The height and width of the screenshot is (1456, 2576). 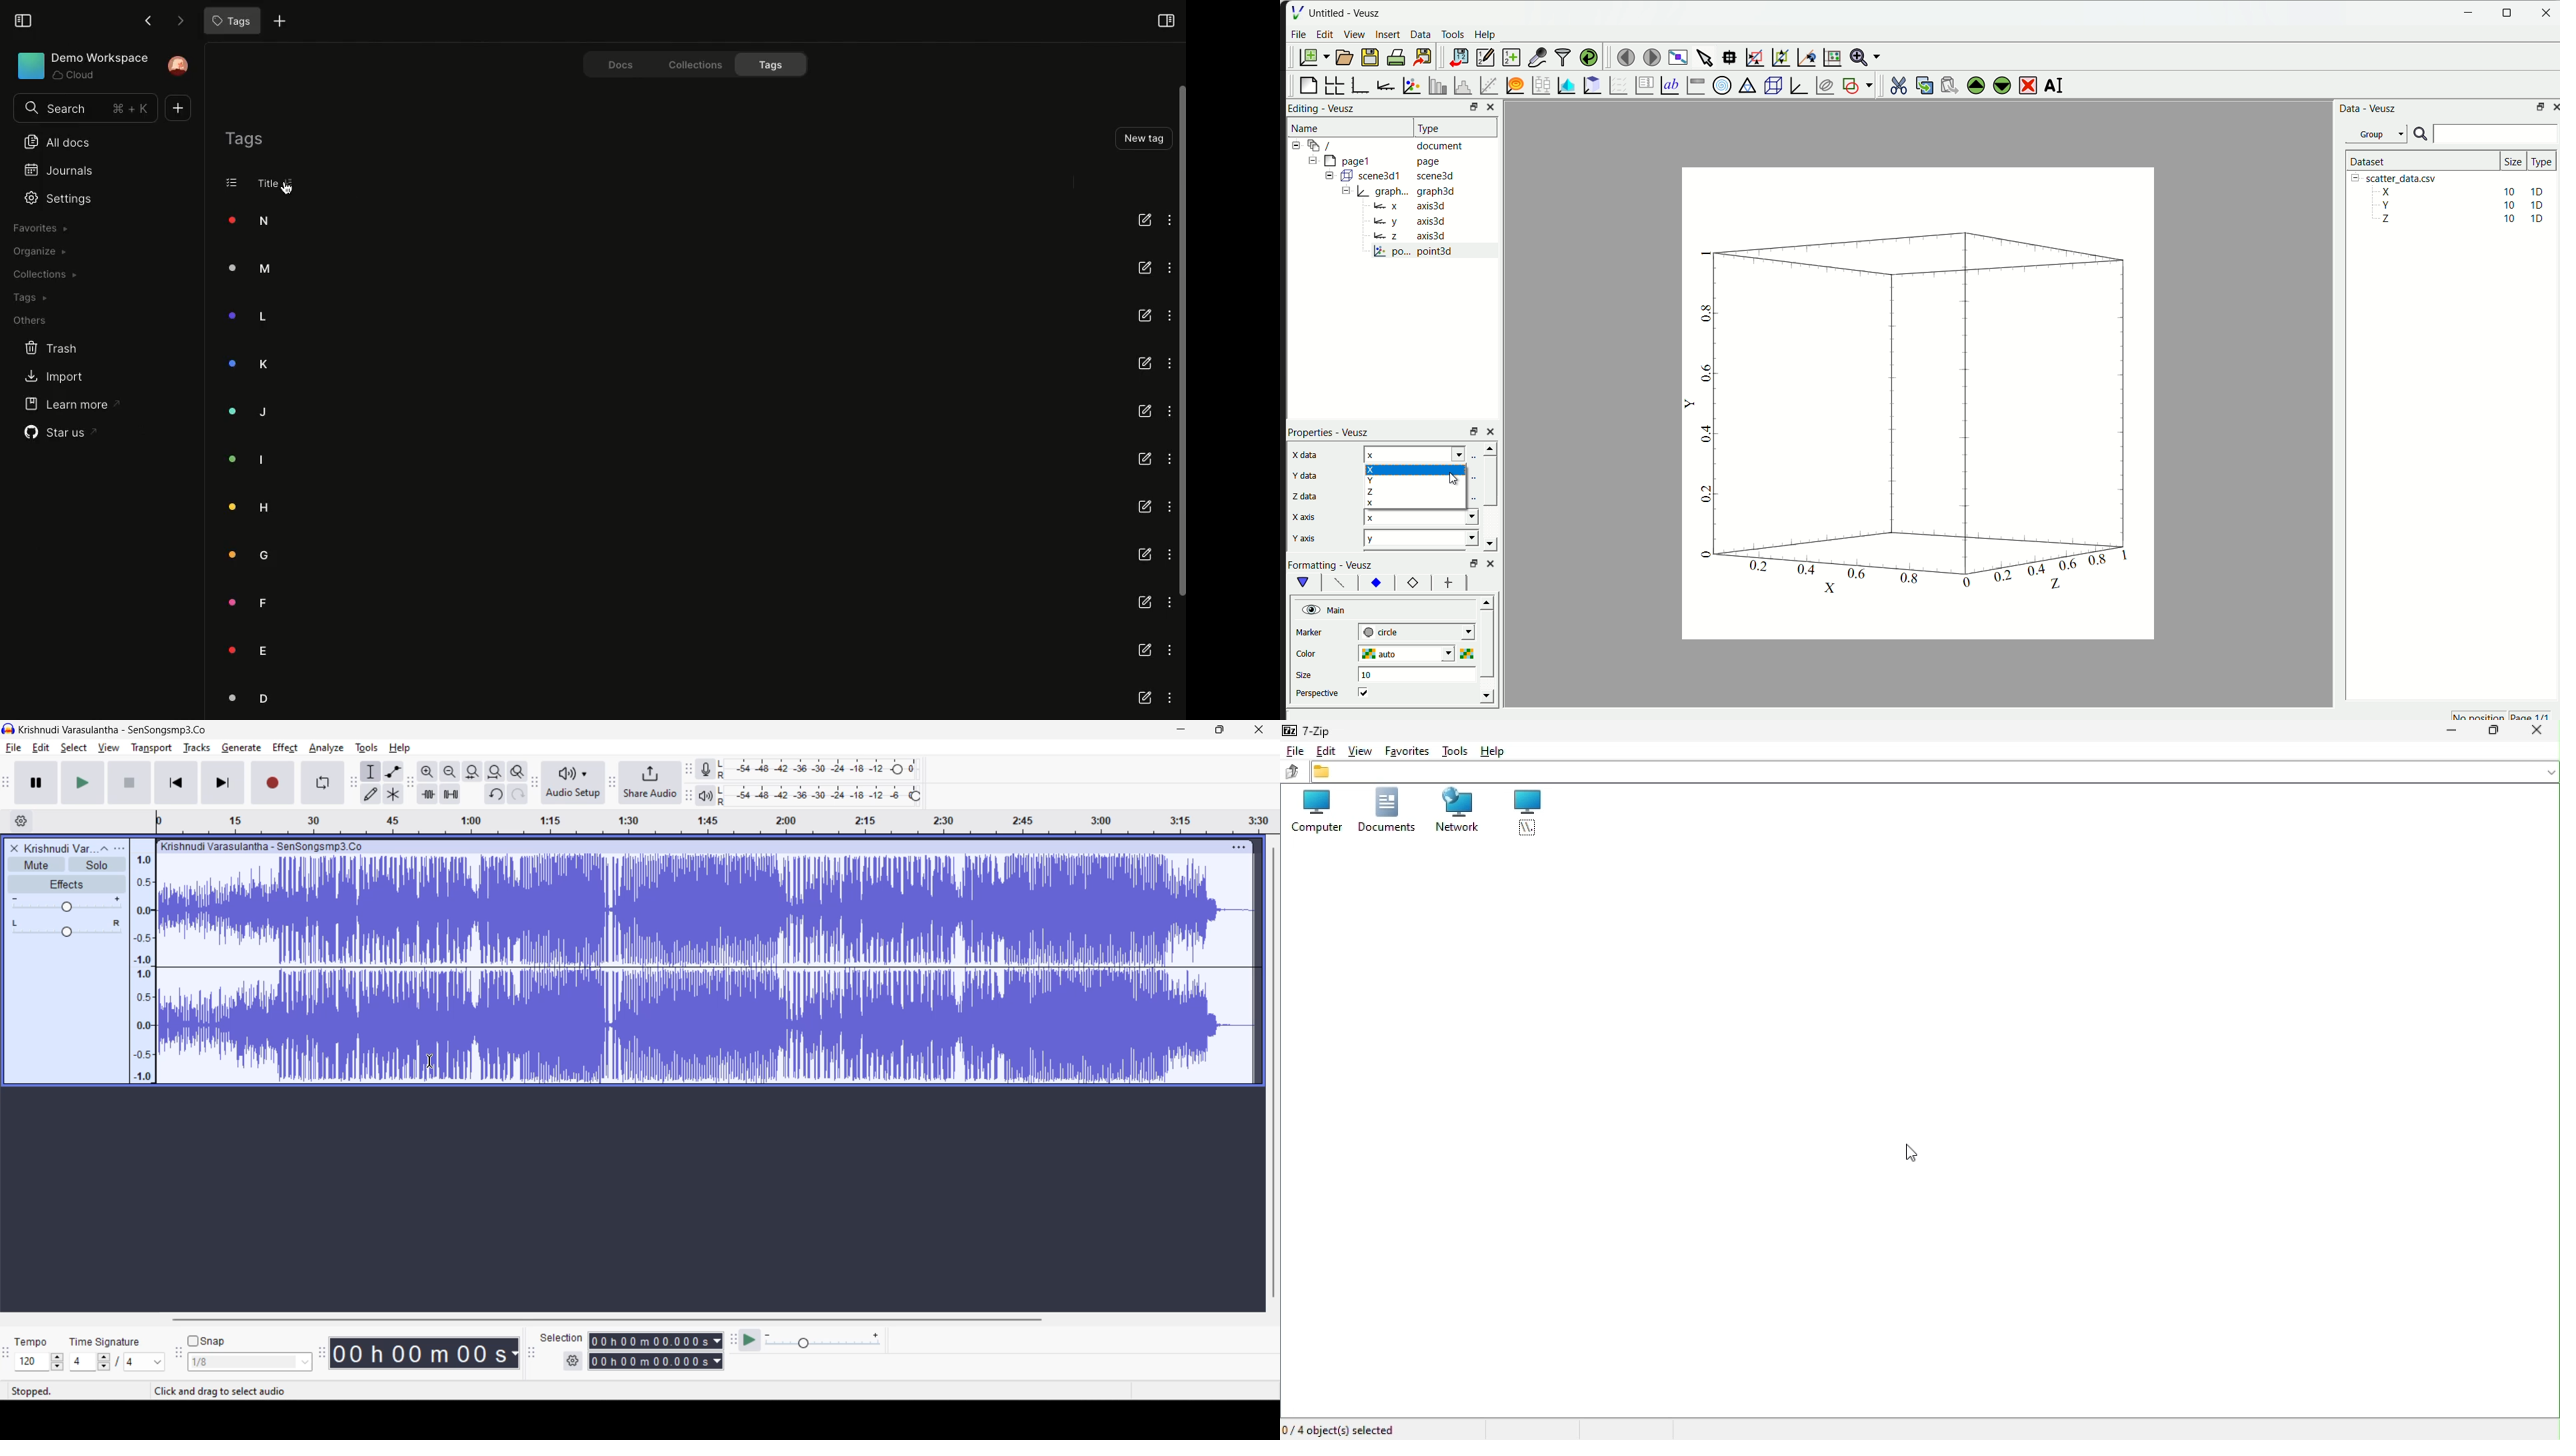 I want to click on , so click(x=1472, y=562).